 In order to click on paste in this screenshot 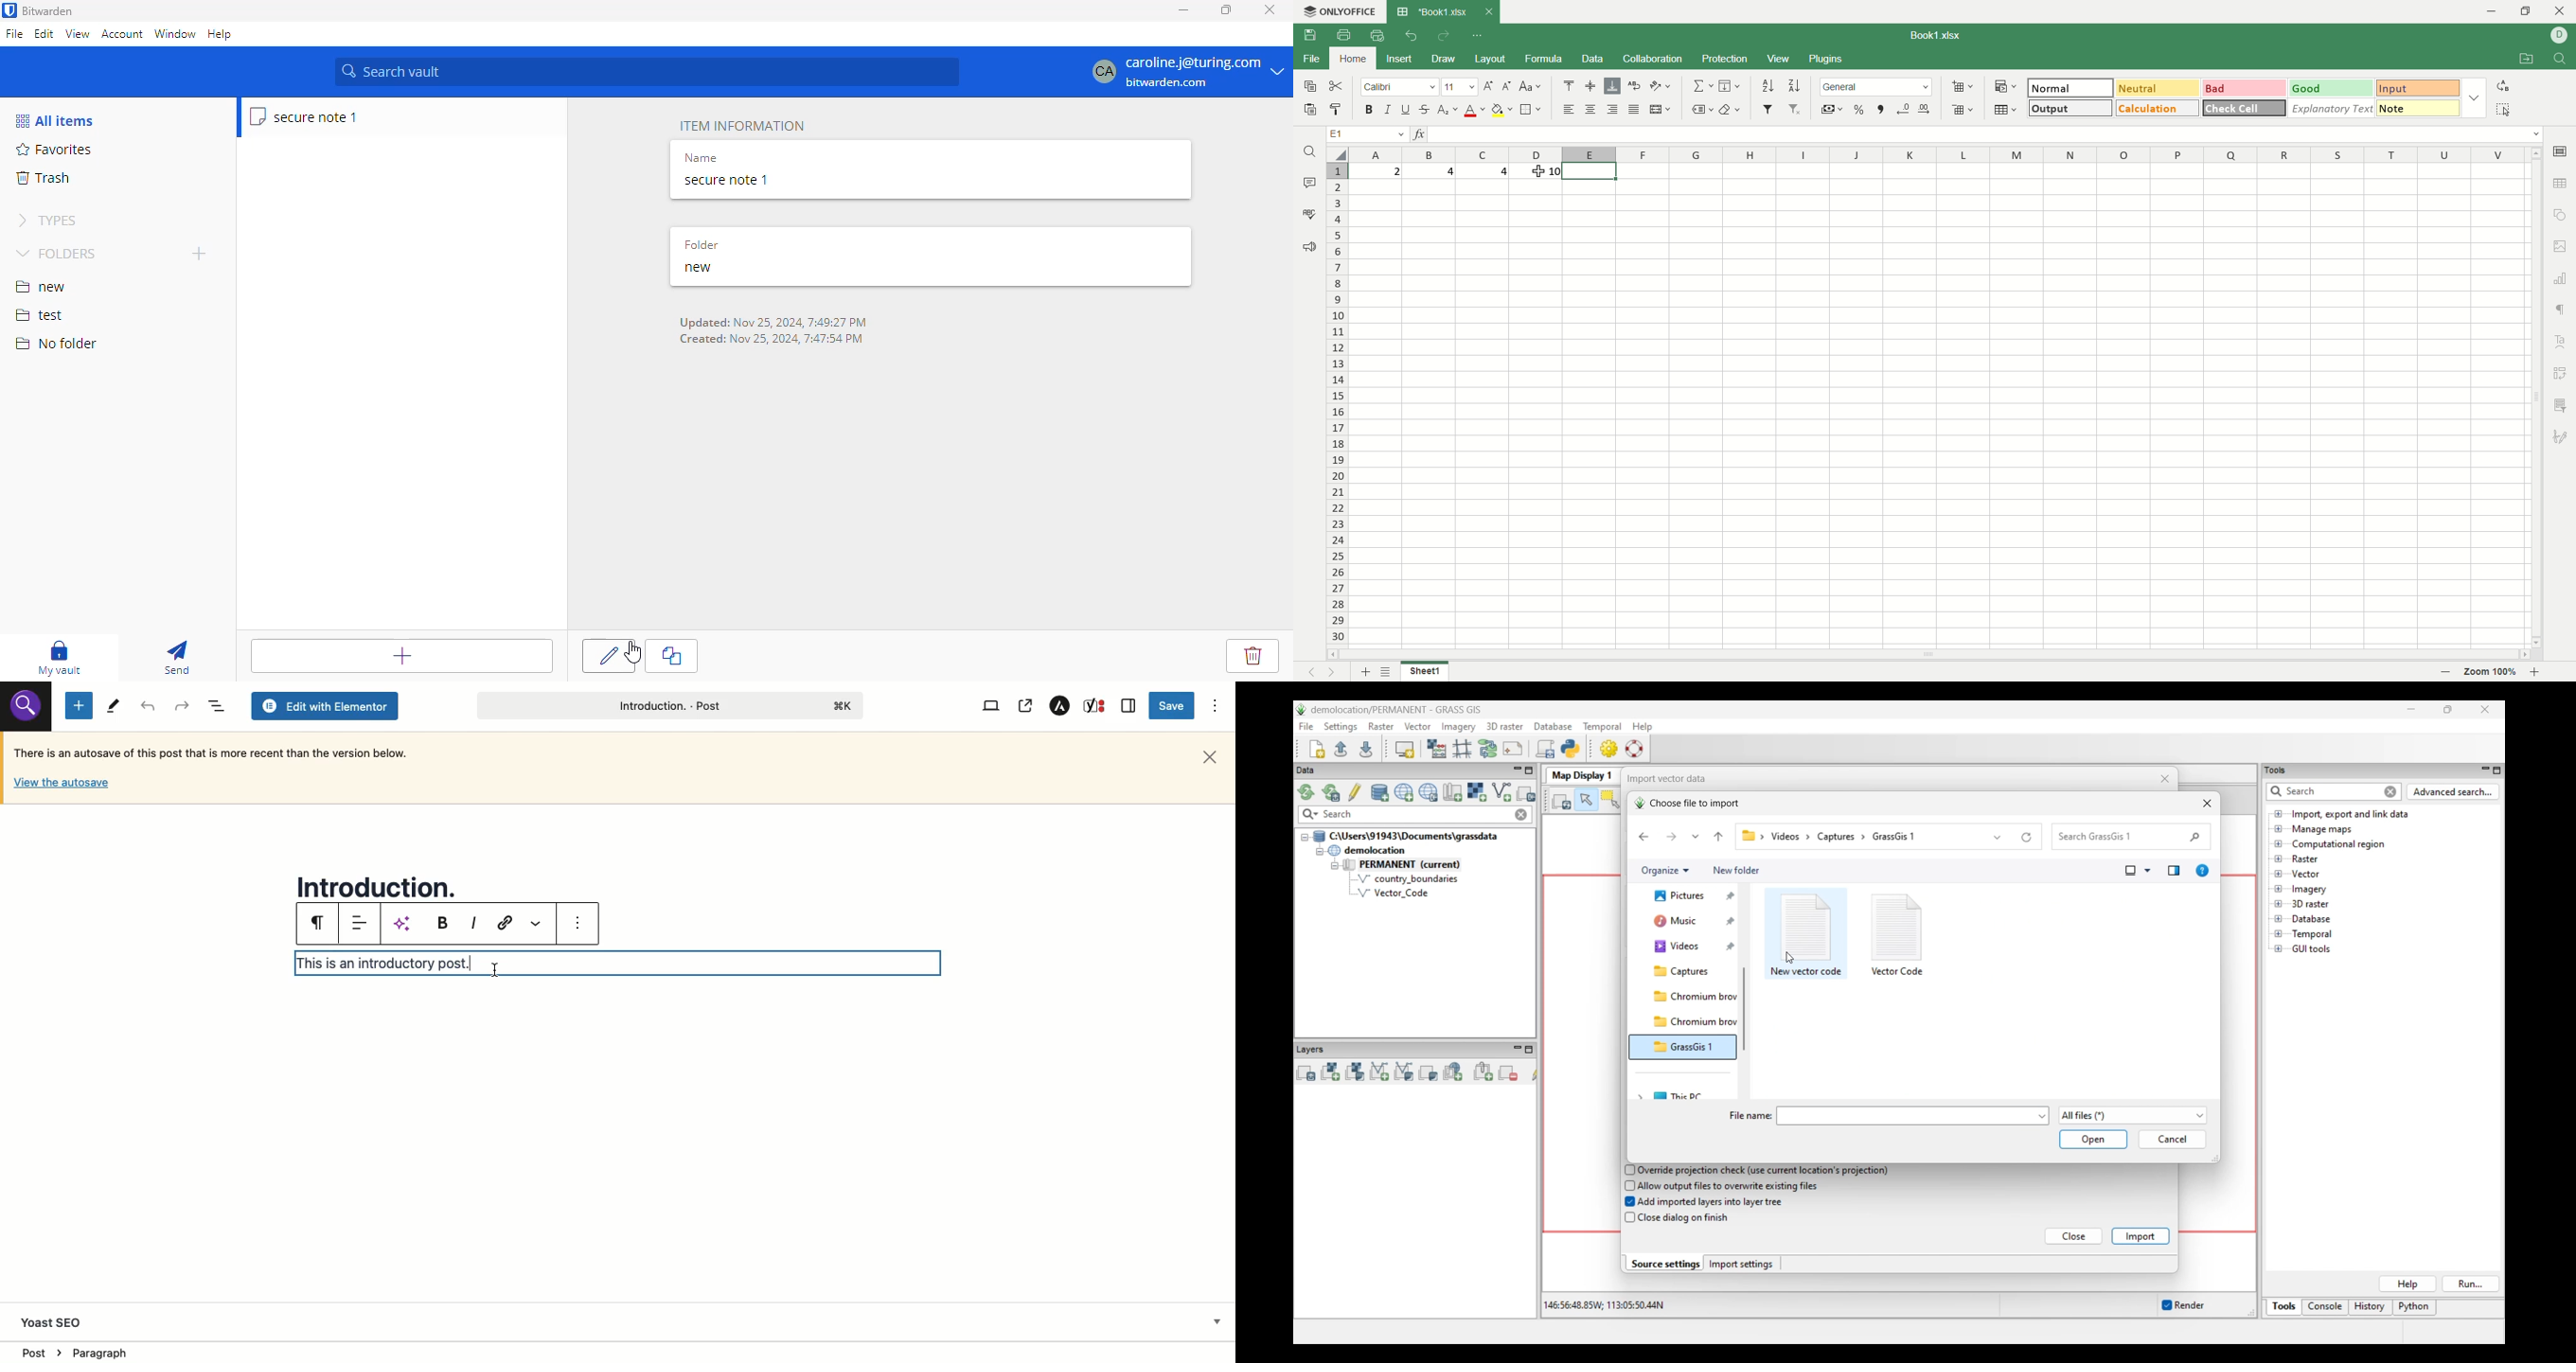, I will do `click(1308, 109)`.